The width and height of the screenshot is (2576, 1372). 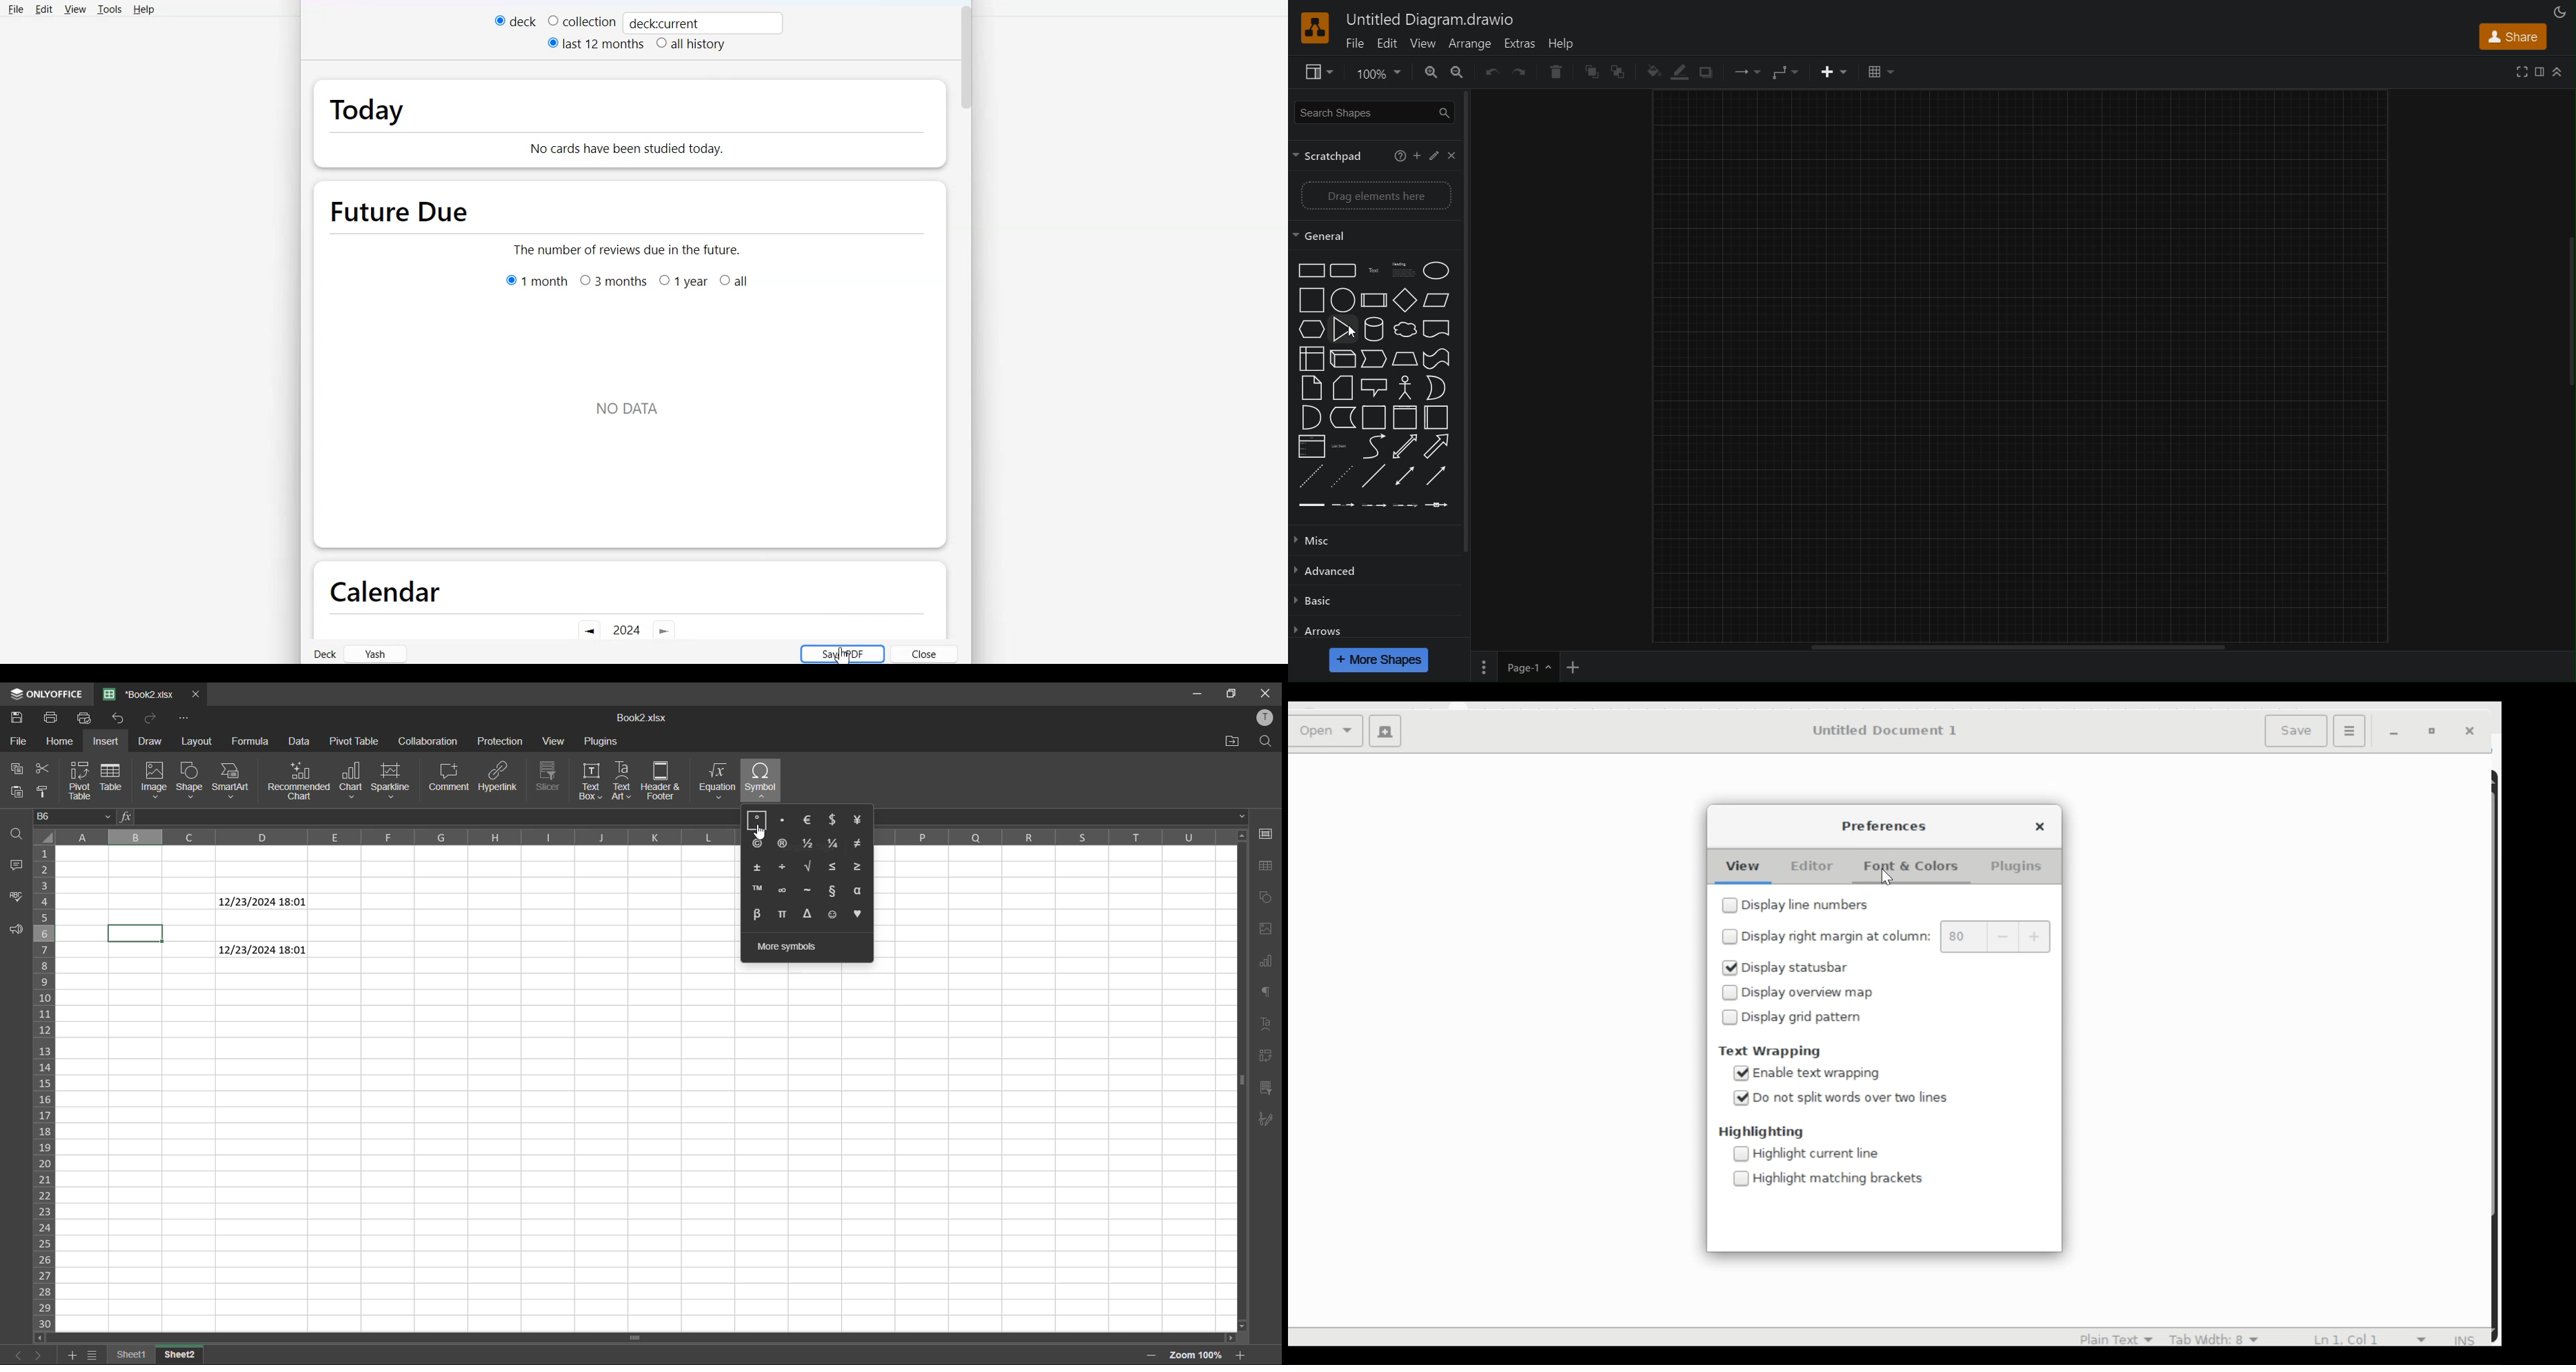 I want to click on Enable text wrapping, so click(x=1828, y=1073).